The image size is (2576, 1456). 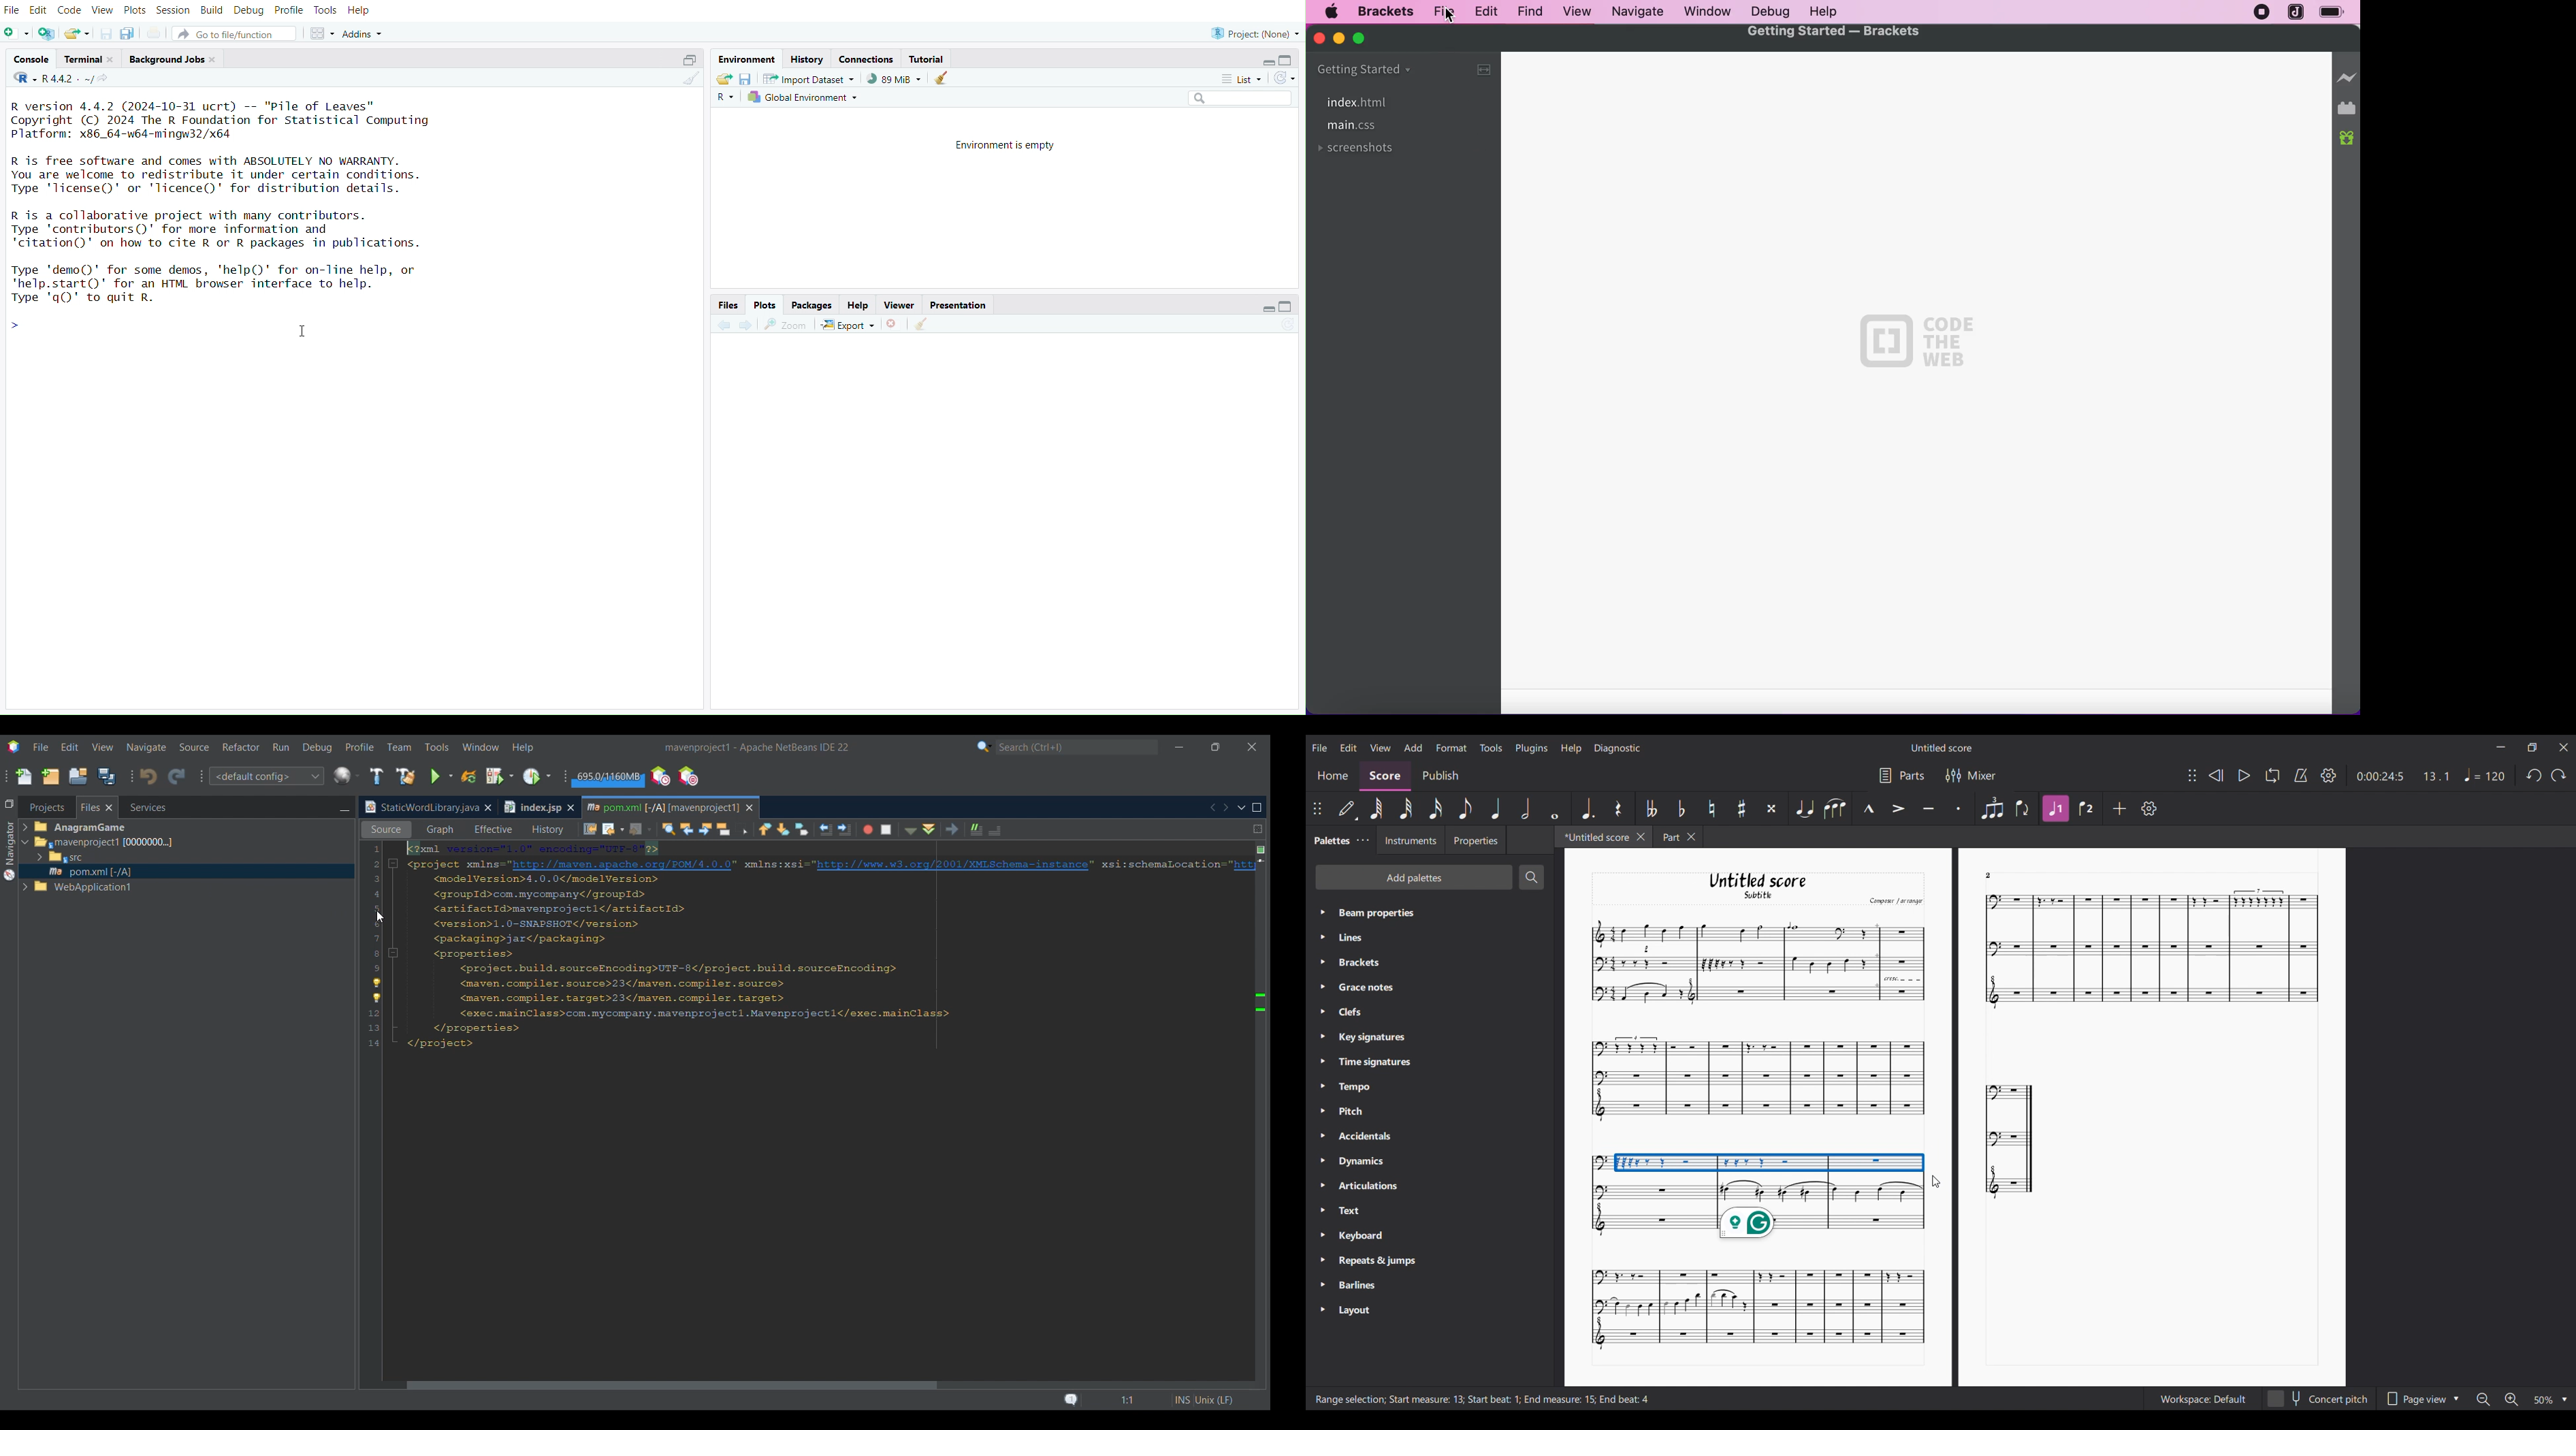 I want to click on Tools menu, so click(x=1490, y=747).